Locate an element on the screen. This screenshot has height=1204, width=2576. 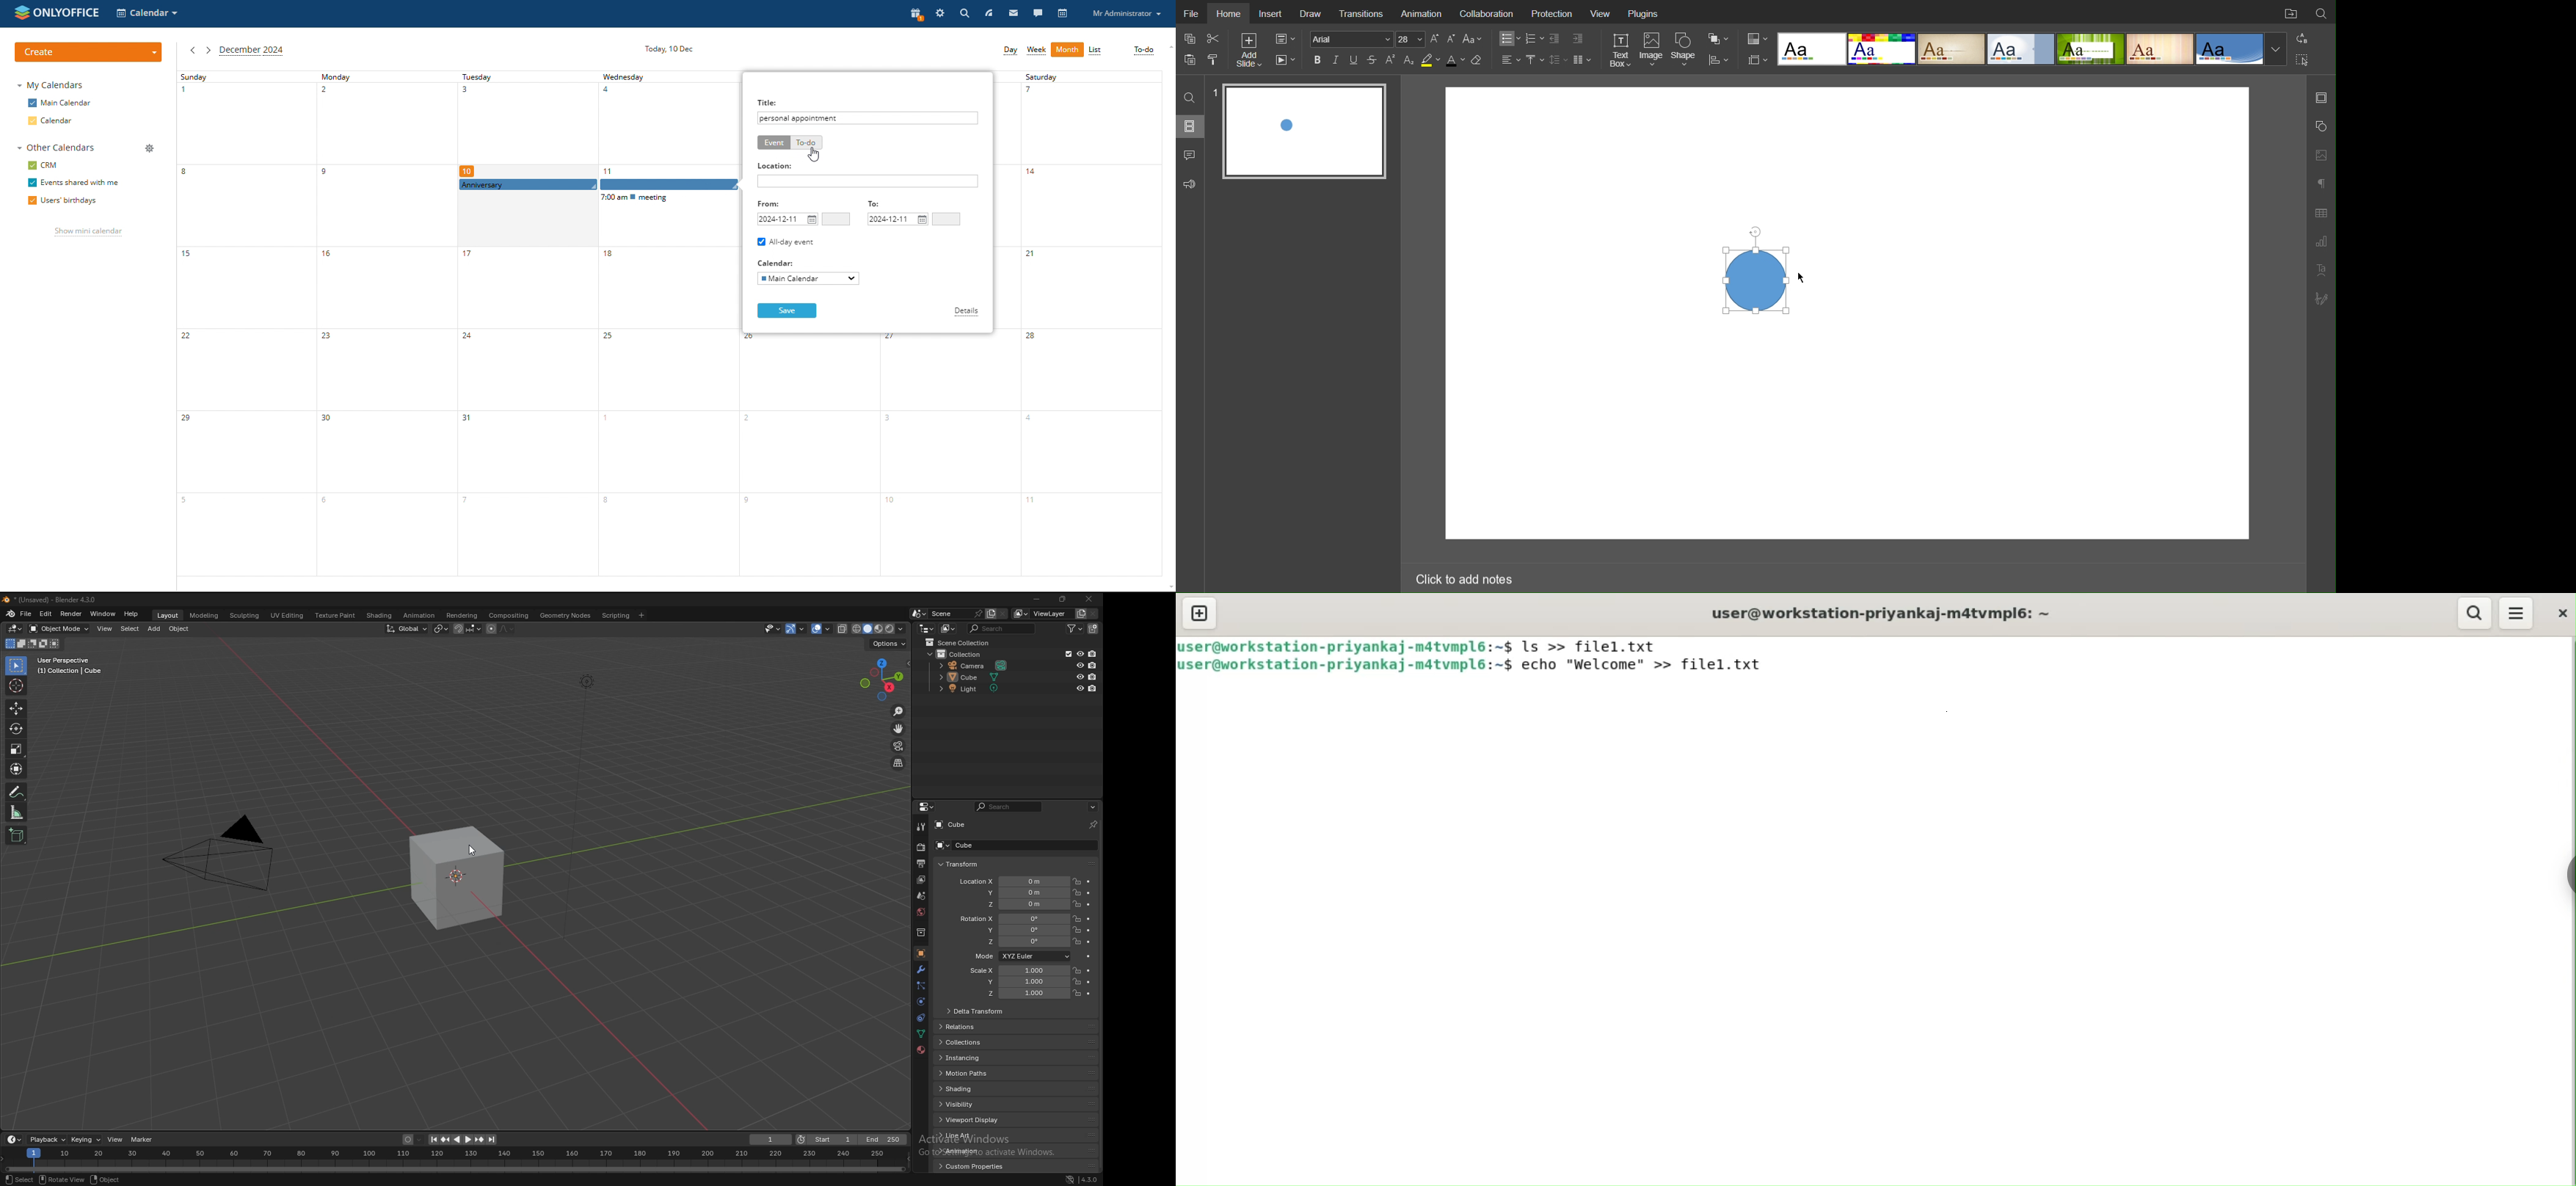
copy is located at coordinates (1192, 40).